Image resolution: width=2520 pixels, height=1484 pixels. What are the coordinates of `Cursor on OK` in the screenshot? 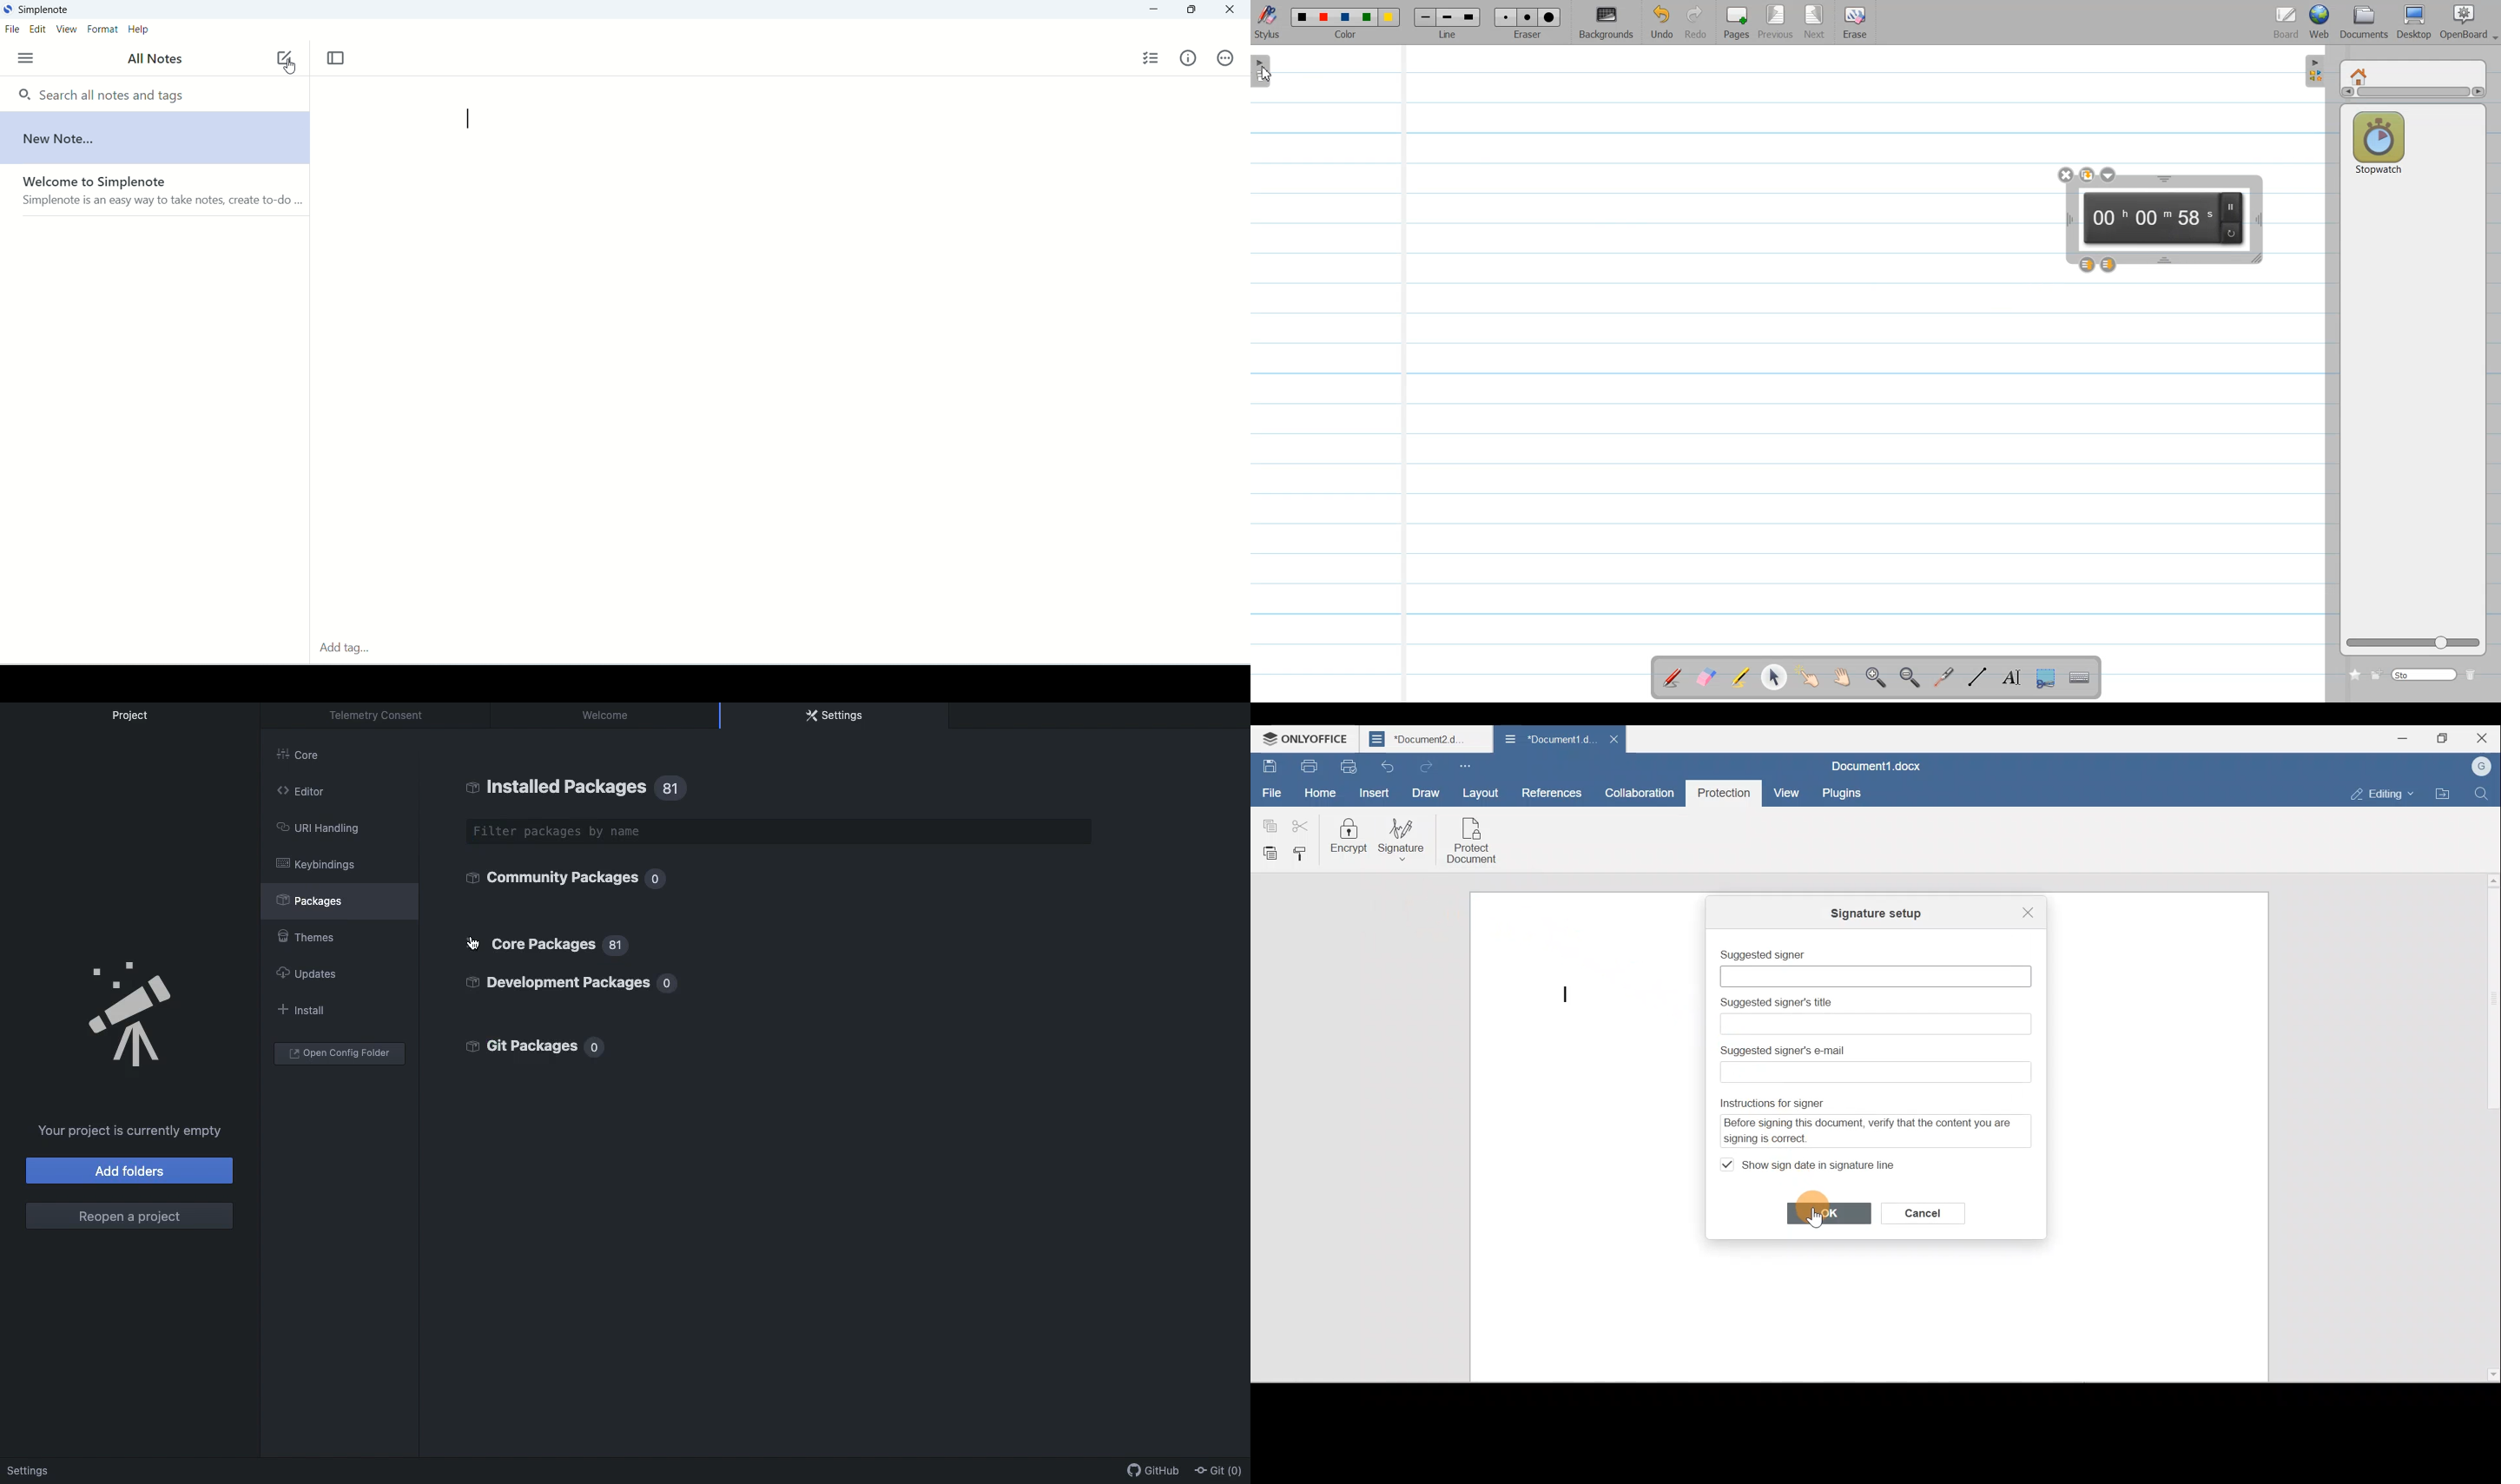 It's located at (1817, 1214).